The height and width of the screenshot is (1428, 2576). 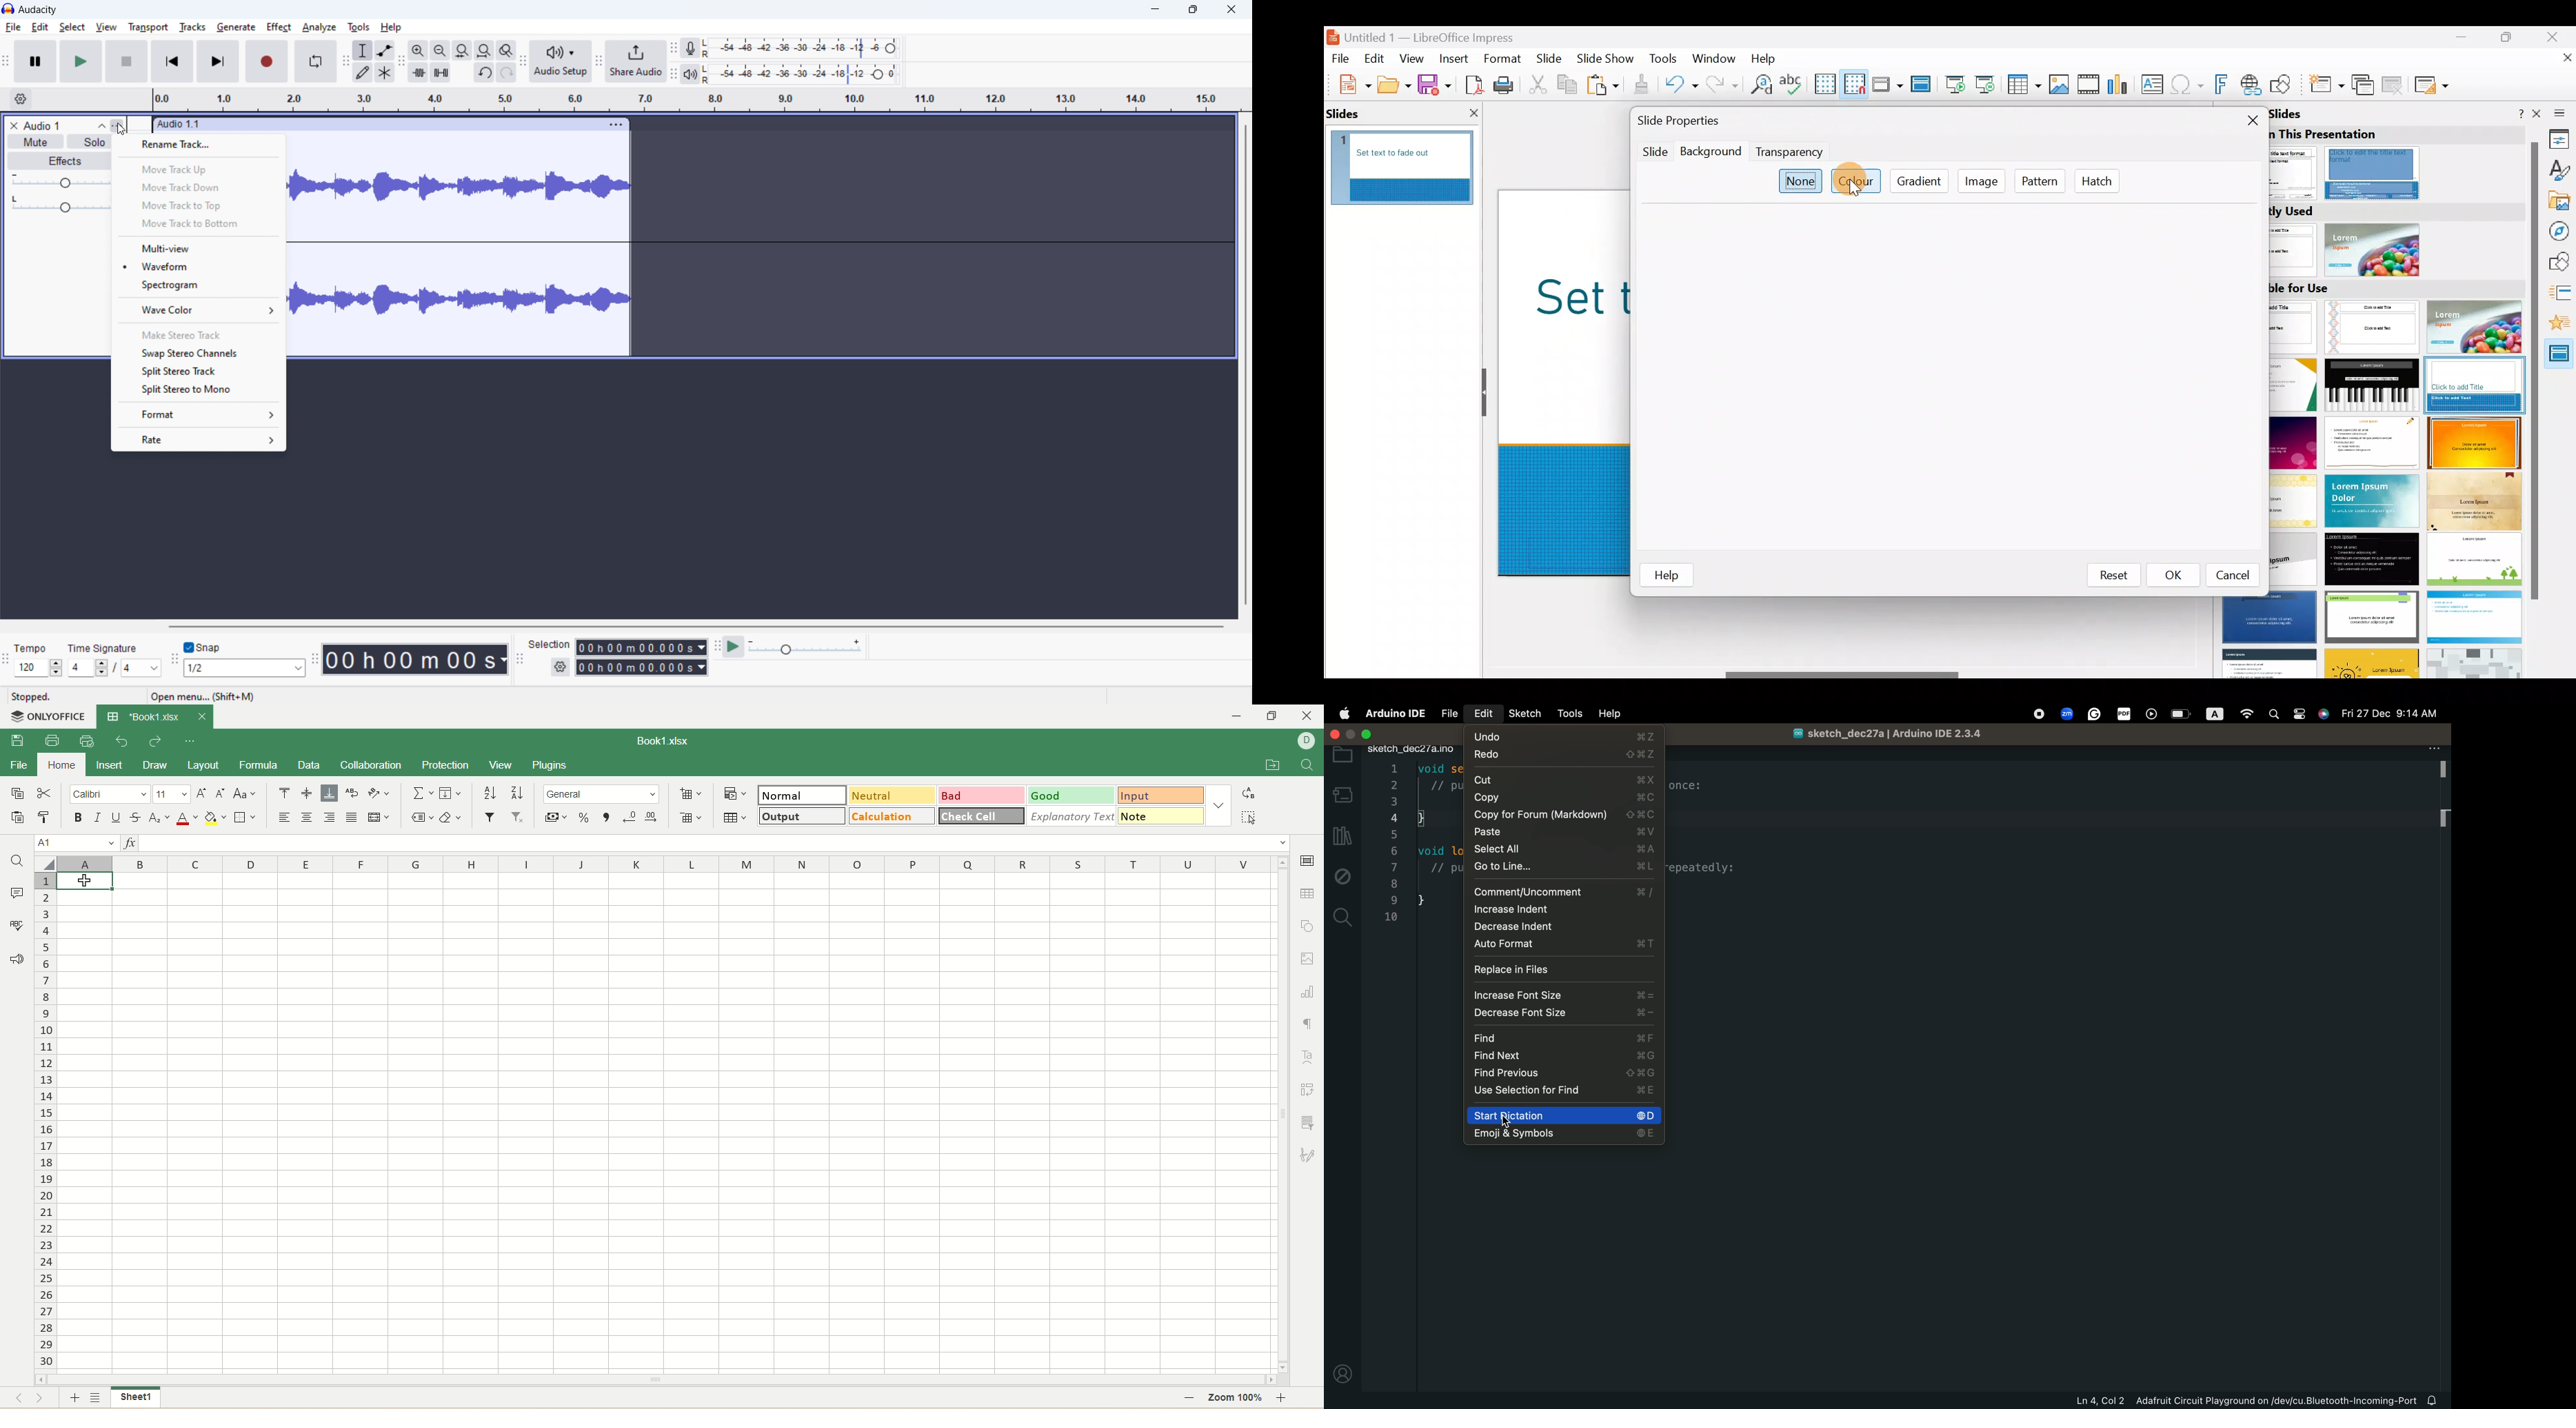 What do you see at coordinates (1955, 83) in the screenshot?
I see `Start from first slide` at bounding box center [1955, 83].